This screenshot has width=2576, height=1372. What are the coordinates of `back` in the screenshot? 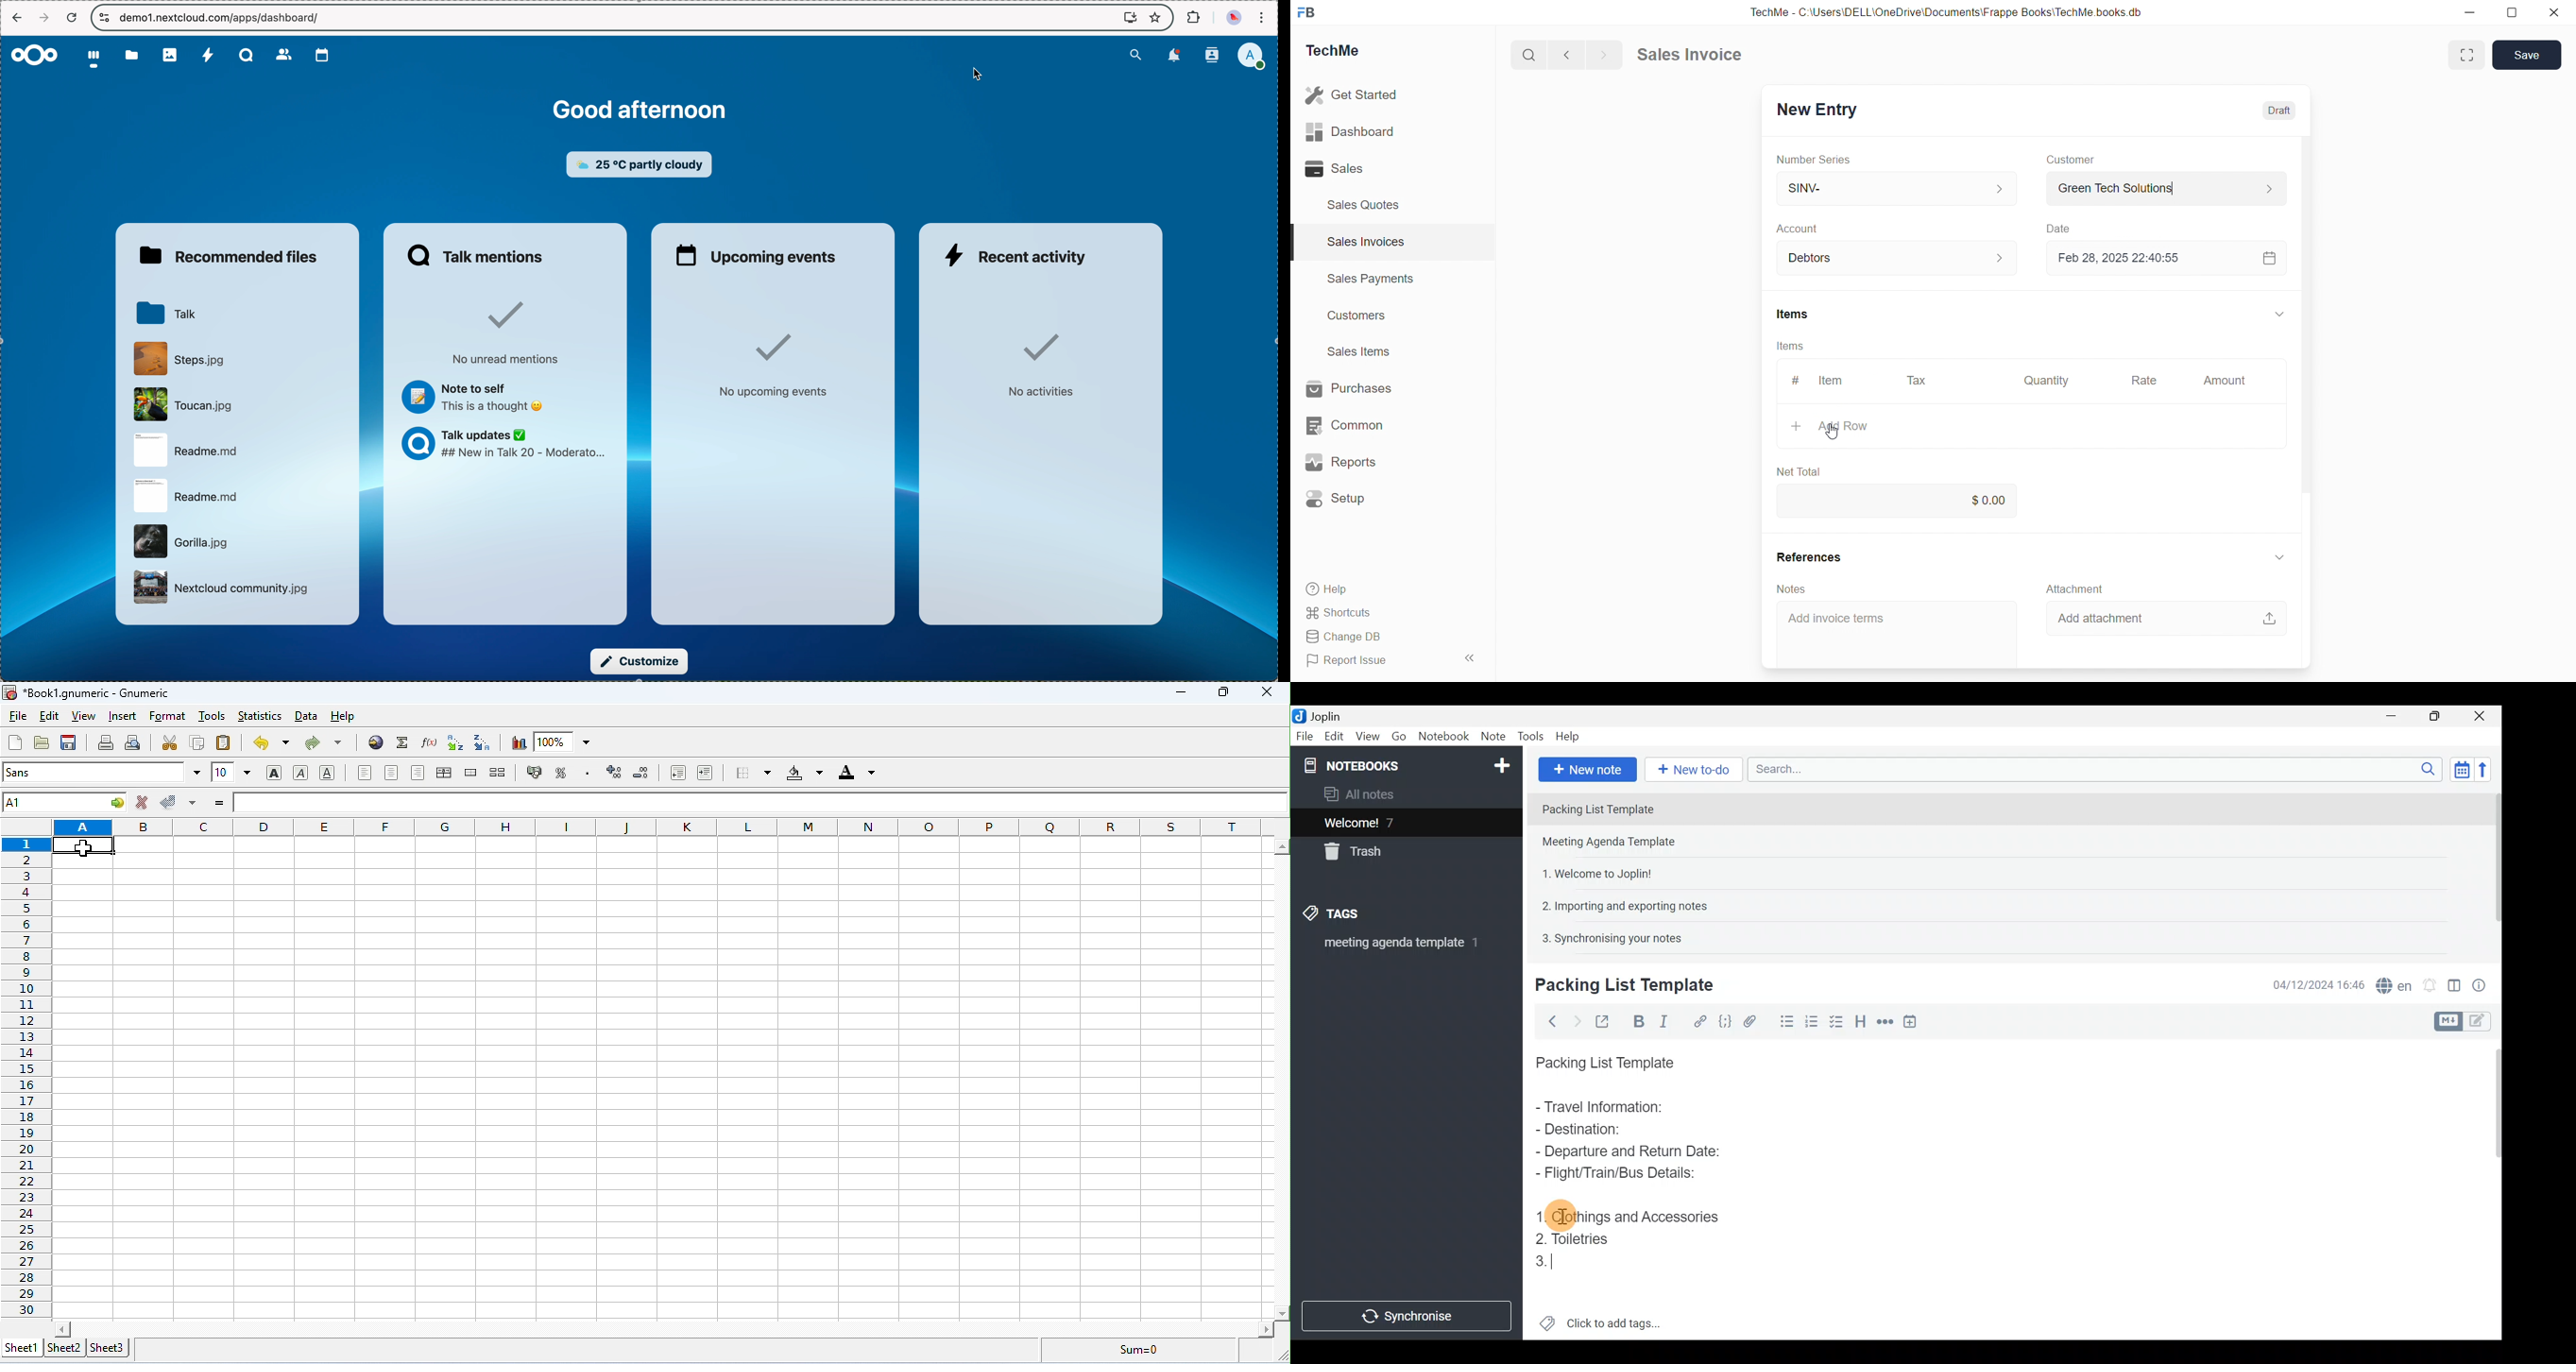 It's located at (1564, 54).